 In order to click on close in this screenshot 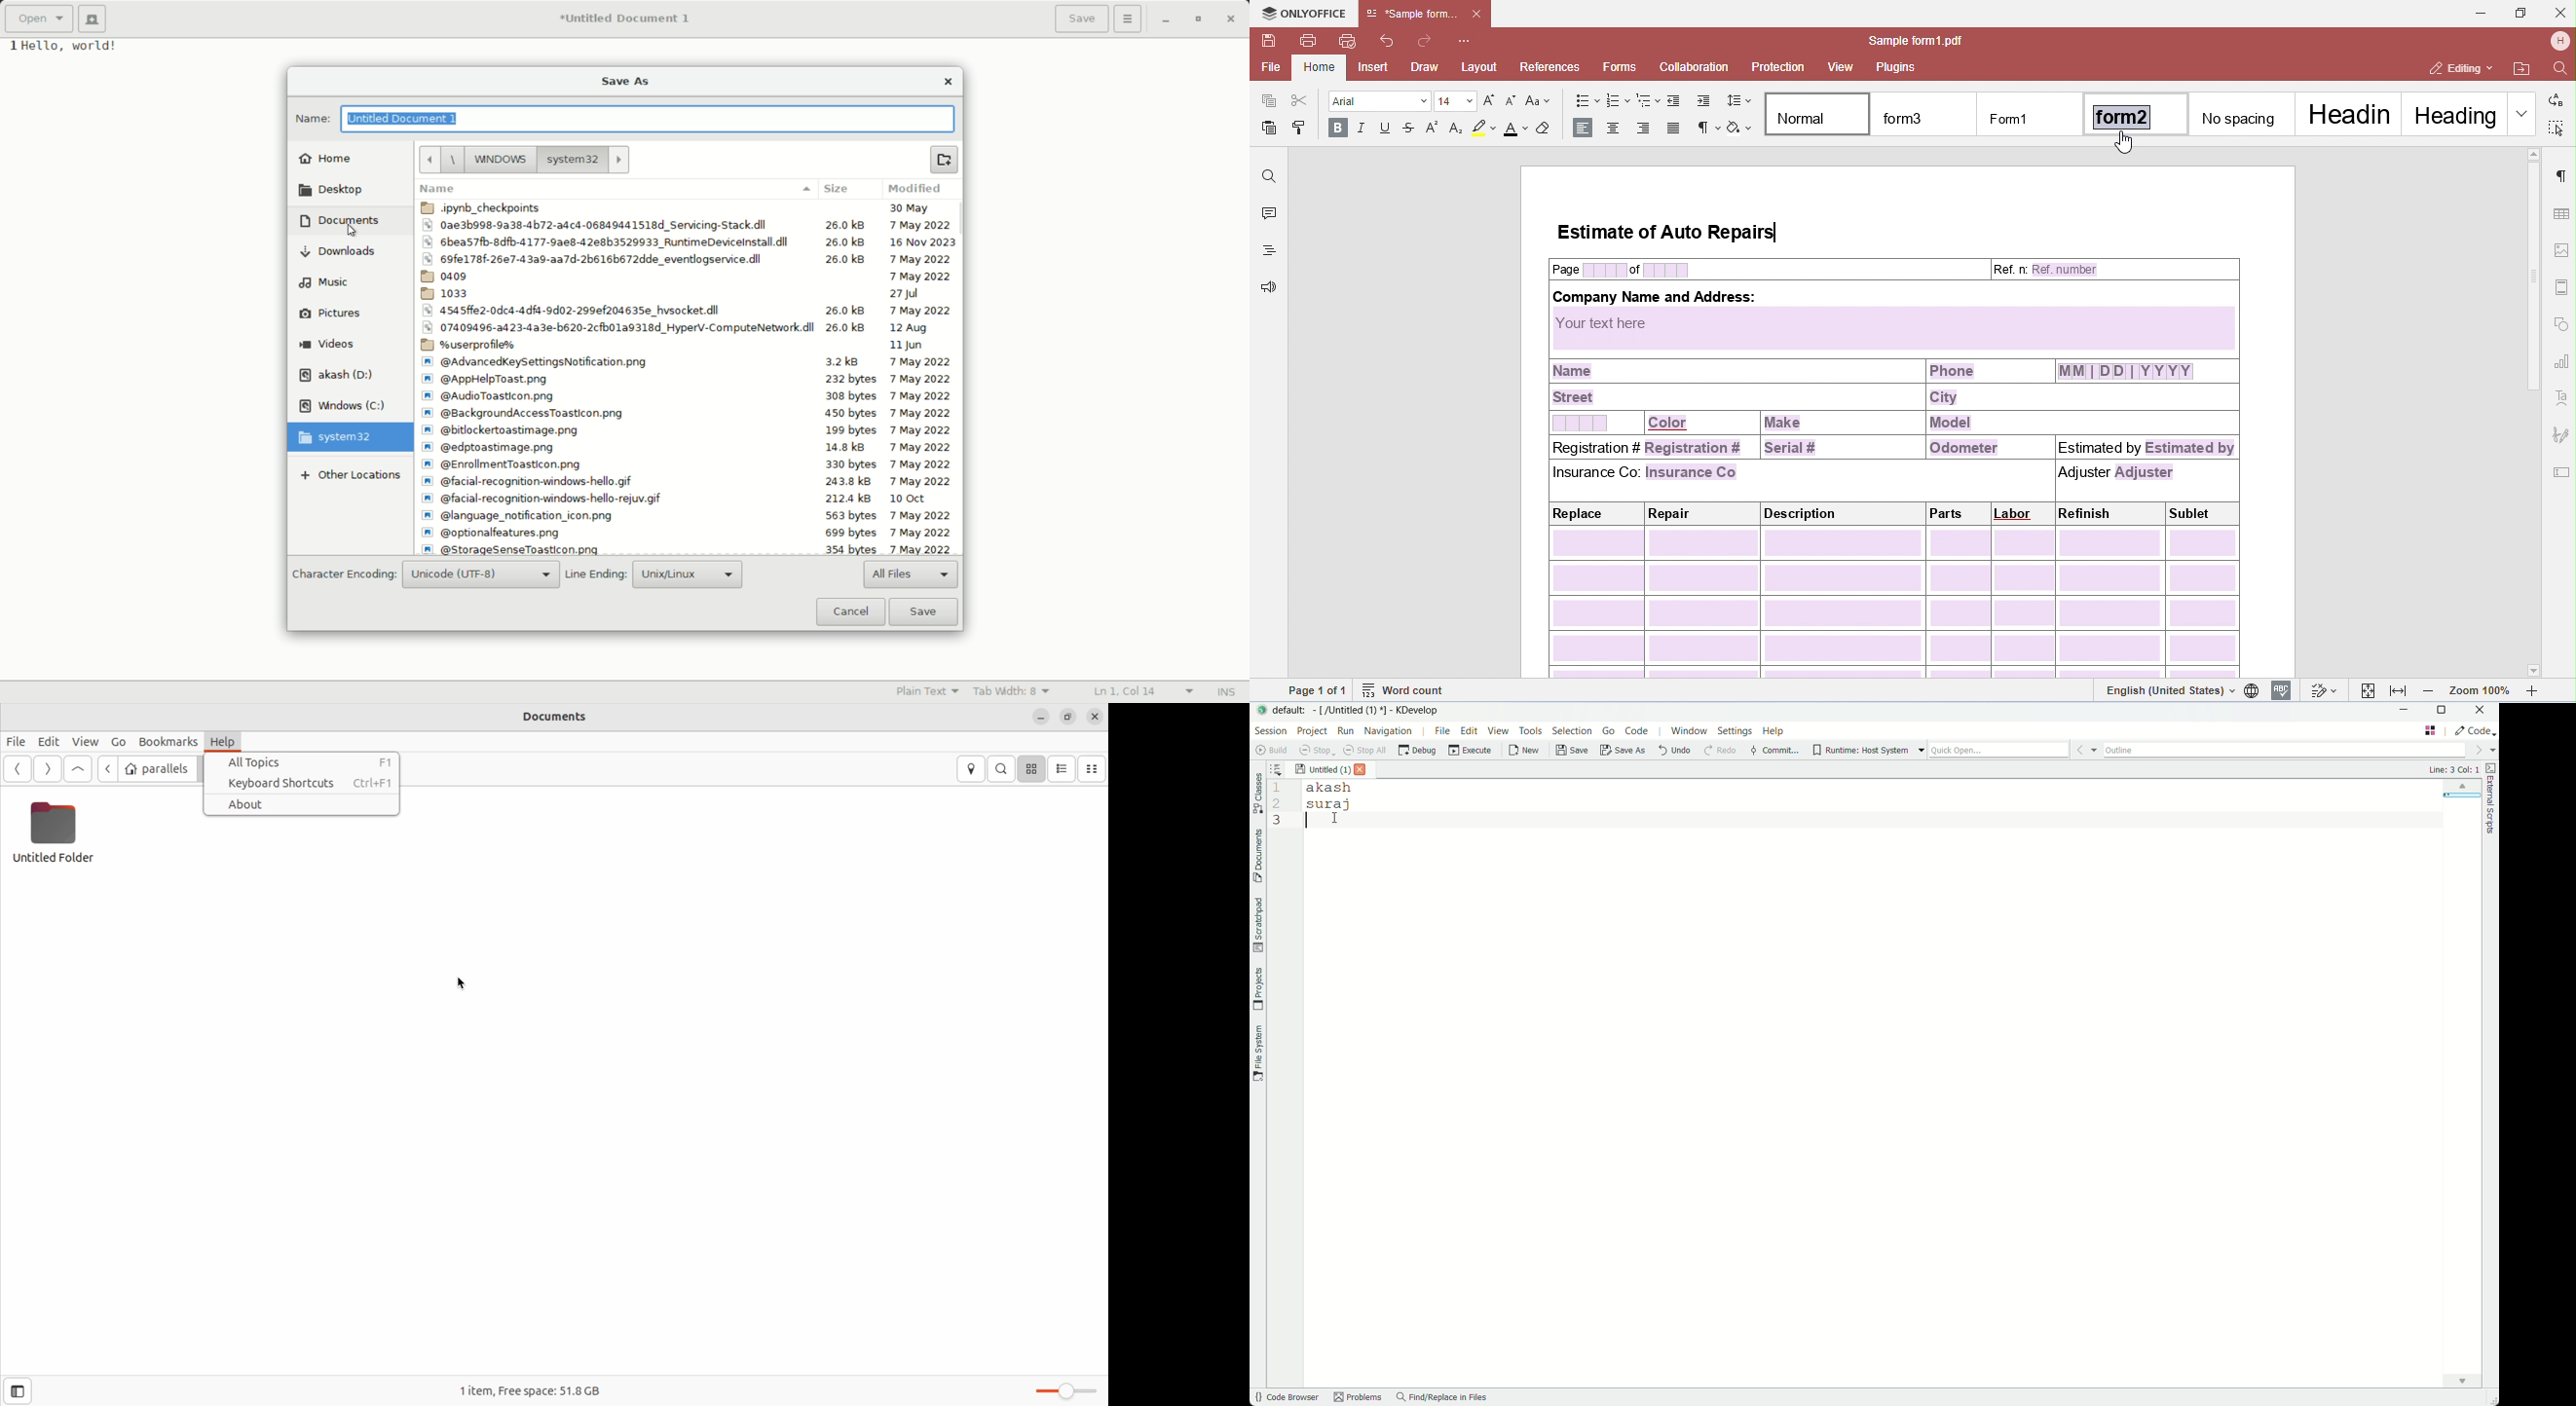, I will do `click(948, 82)`.